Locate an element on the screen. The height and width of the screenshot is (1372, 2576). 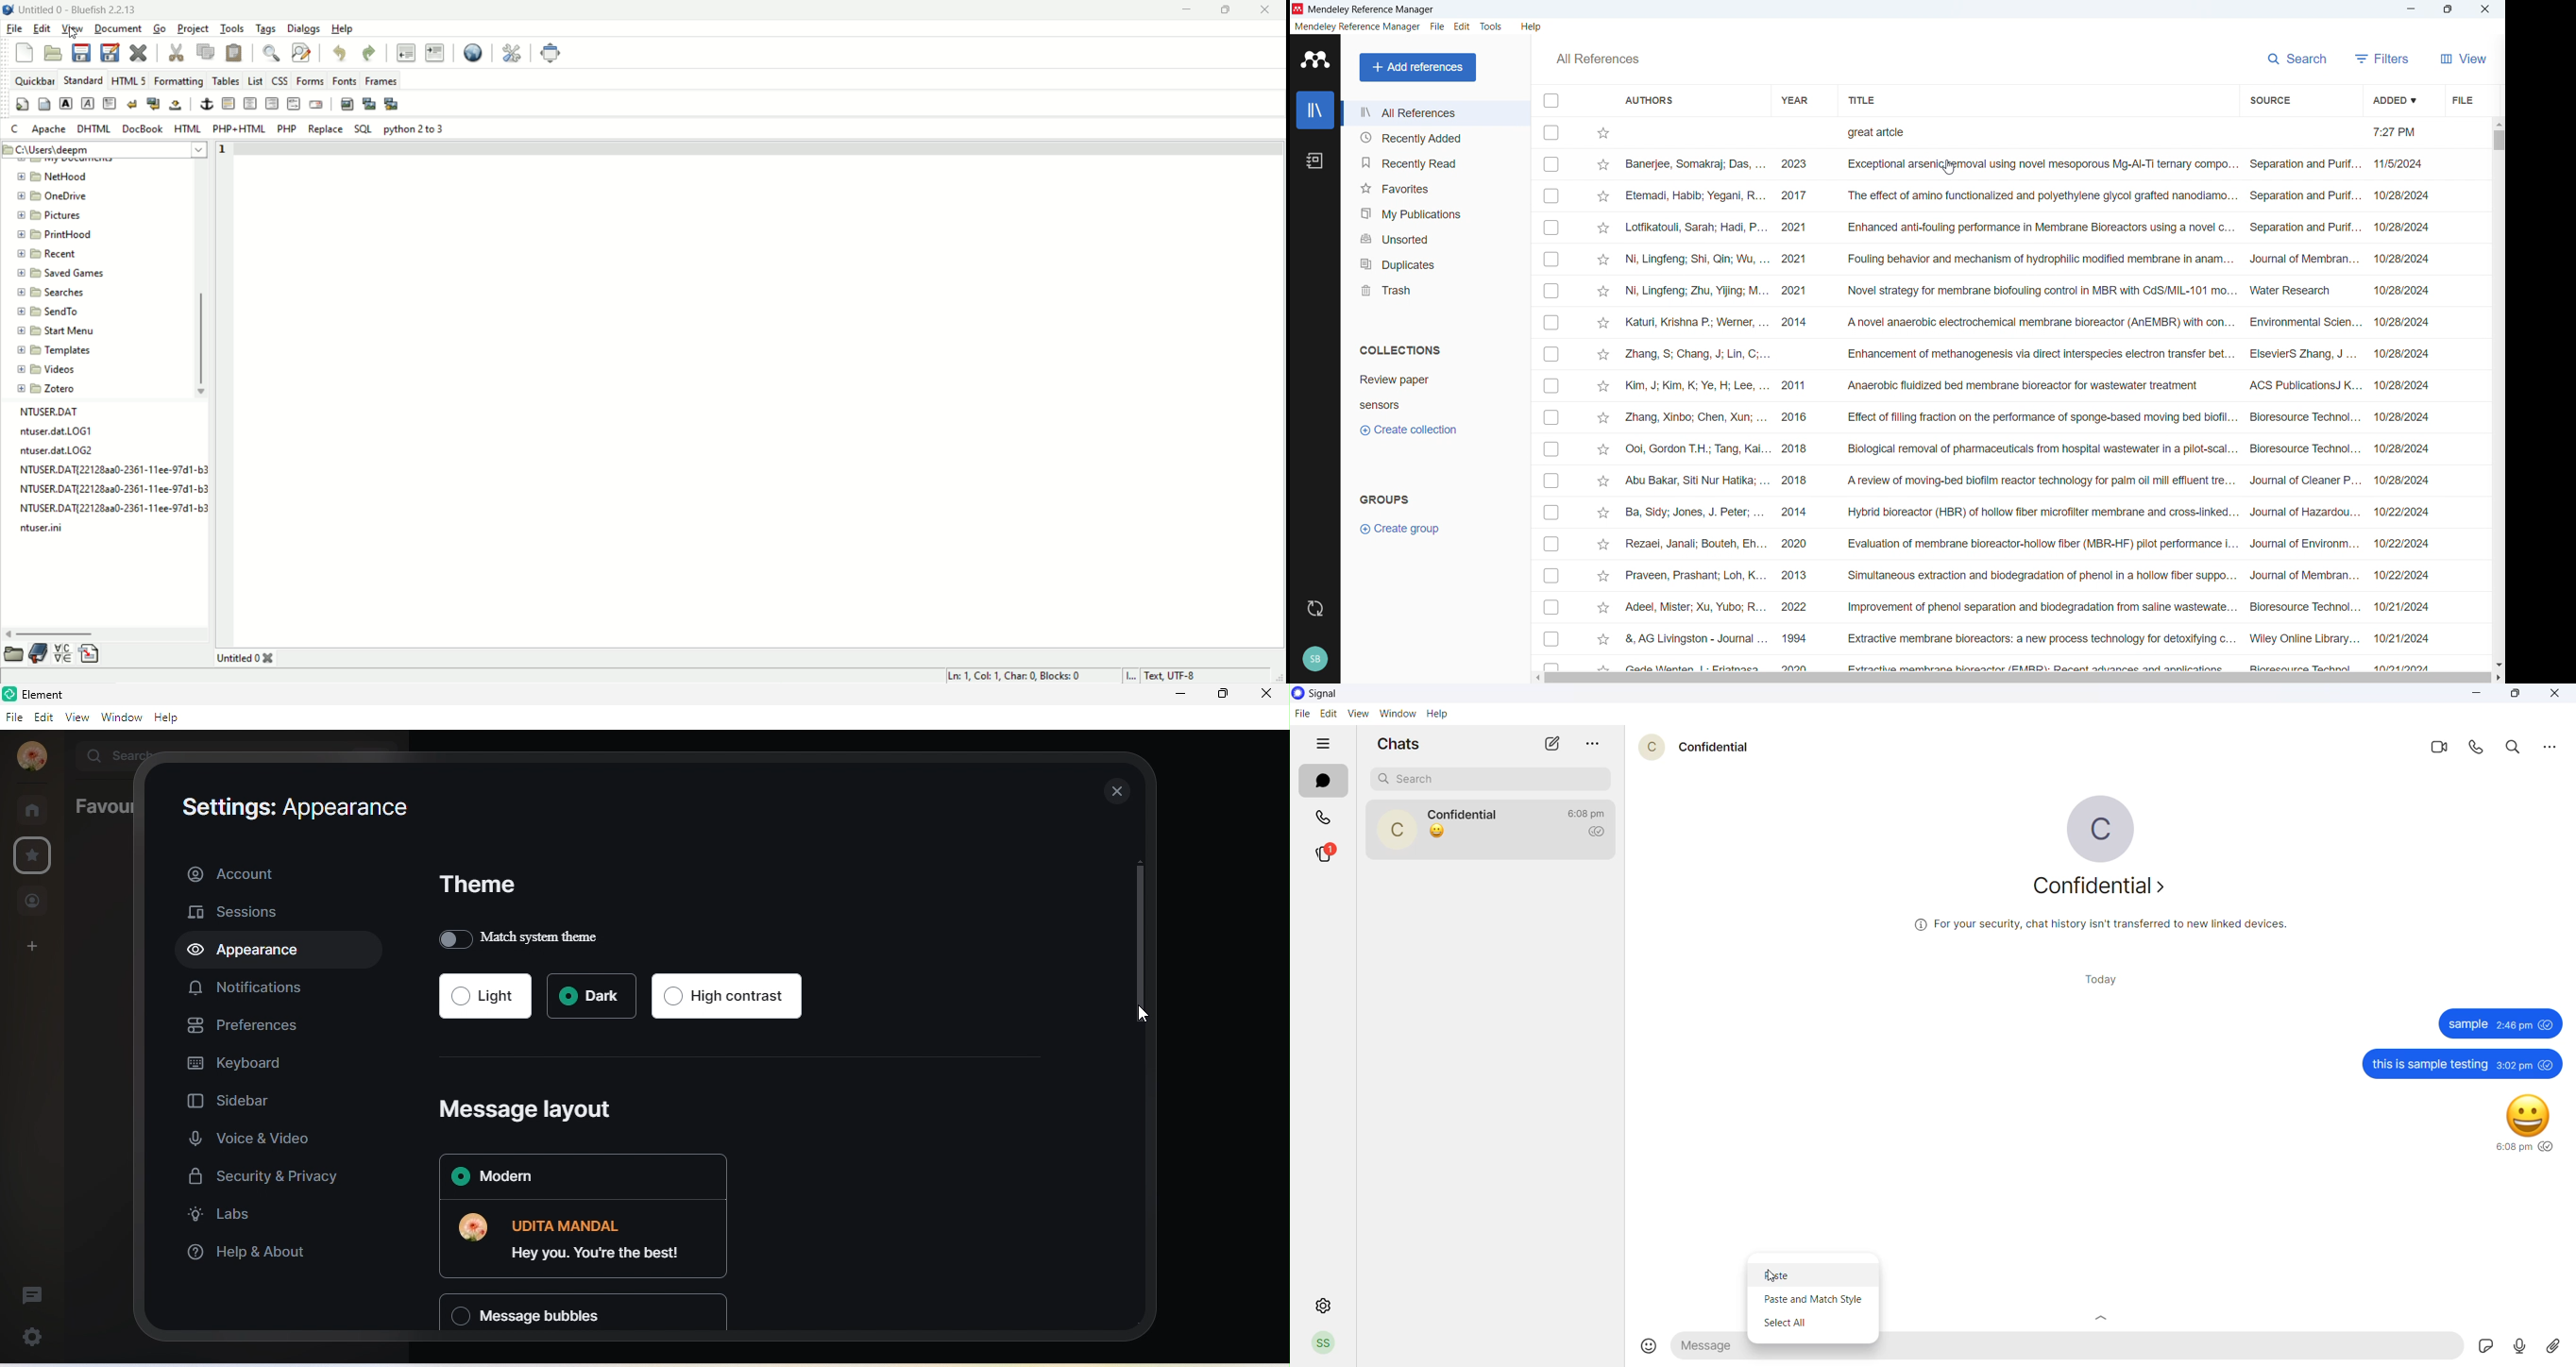
close is located at coordinates (1266, 9).